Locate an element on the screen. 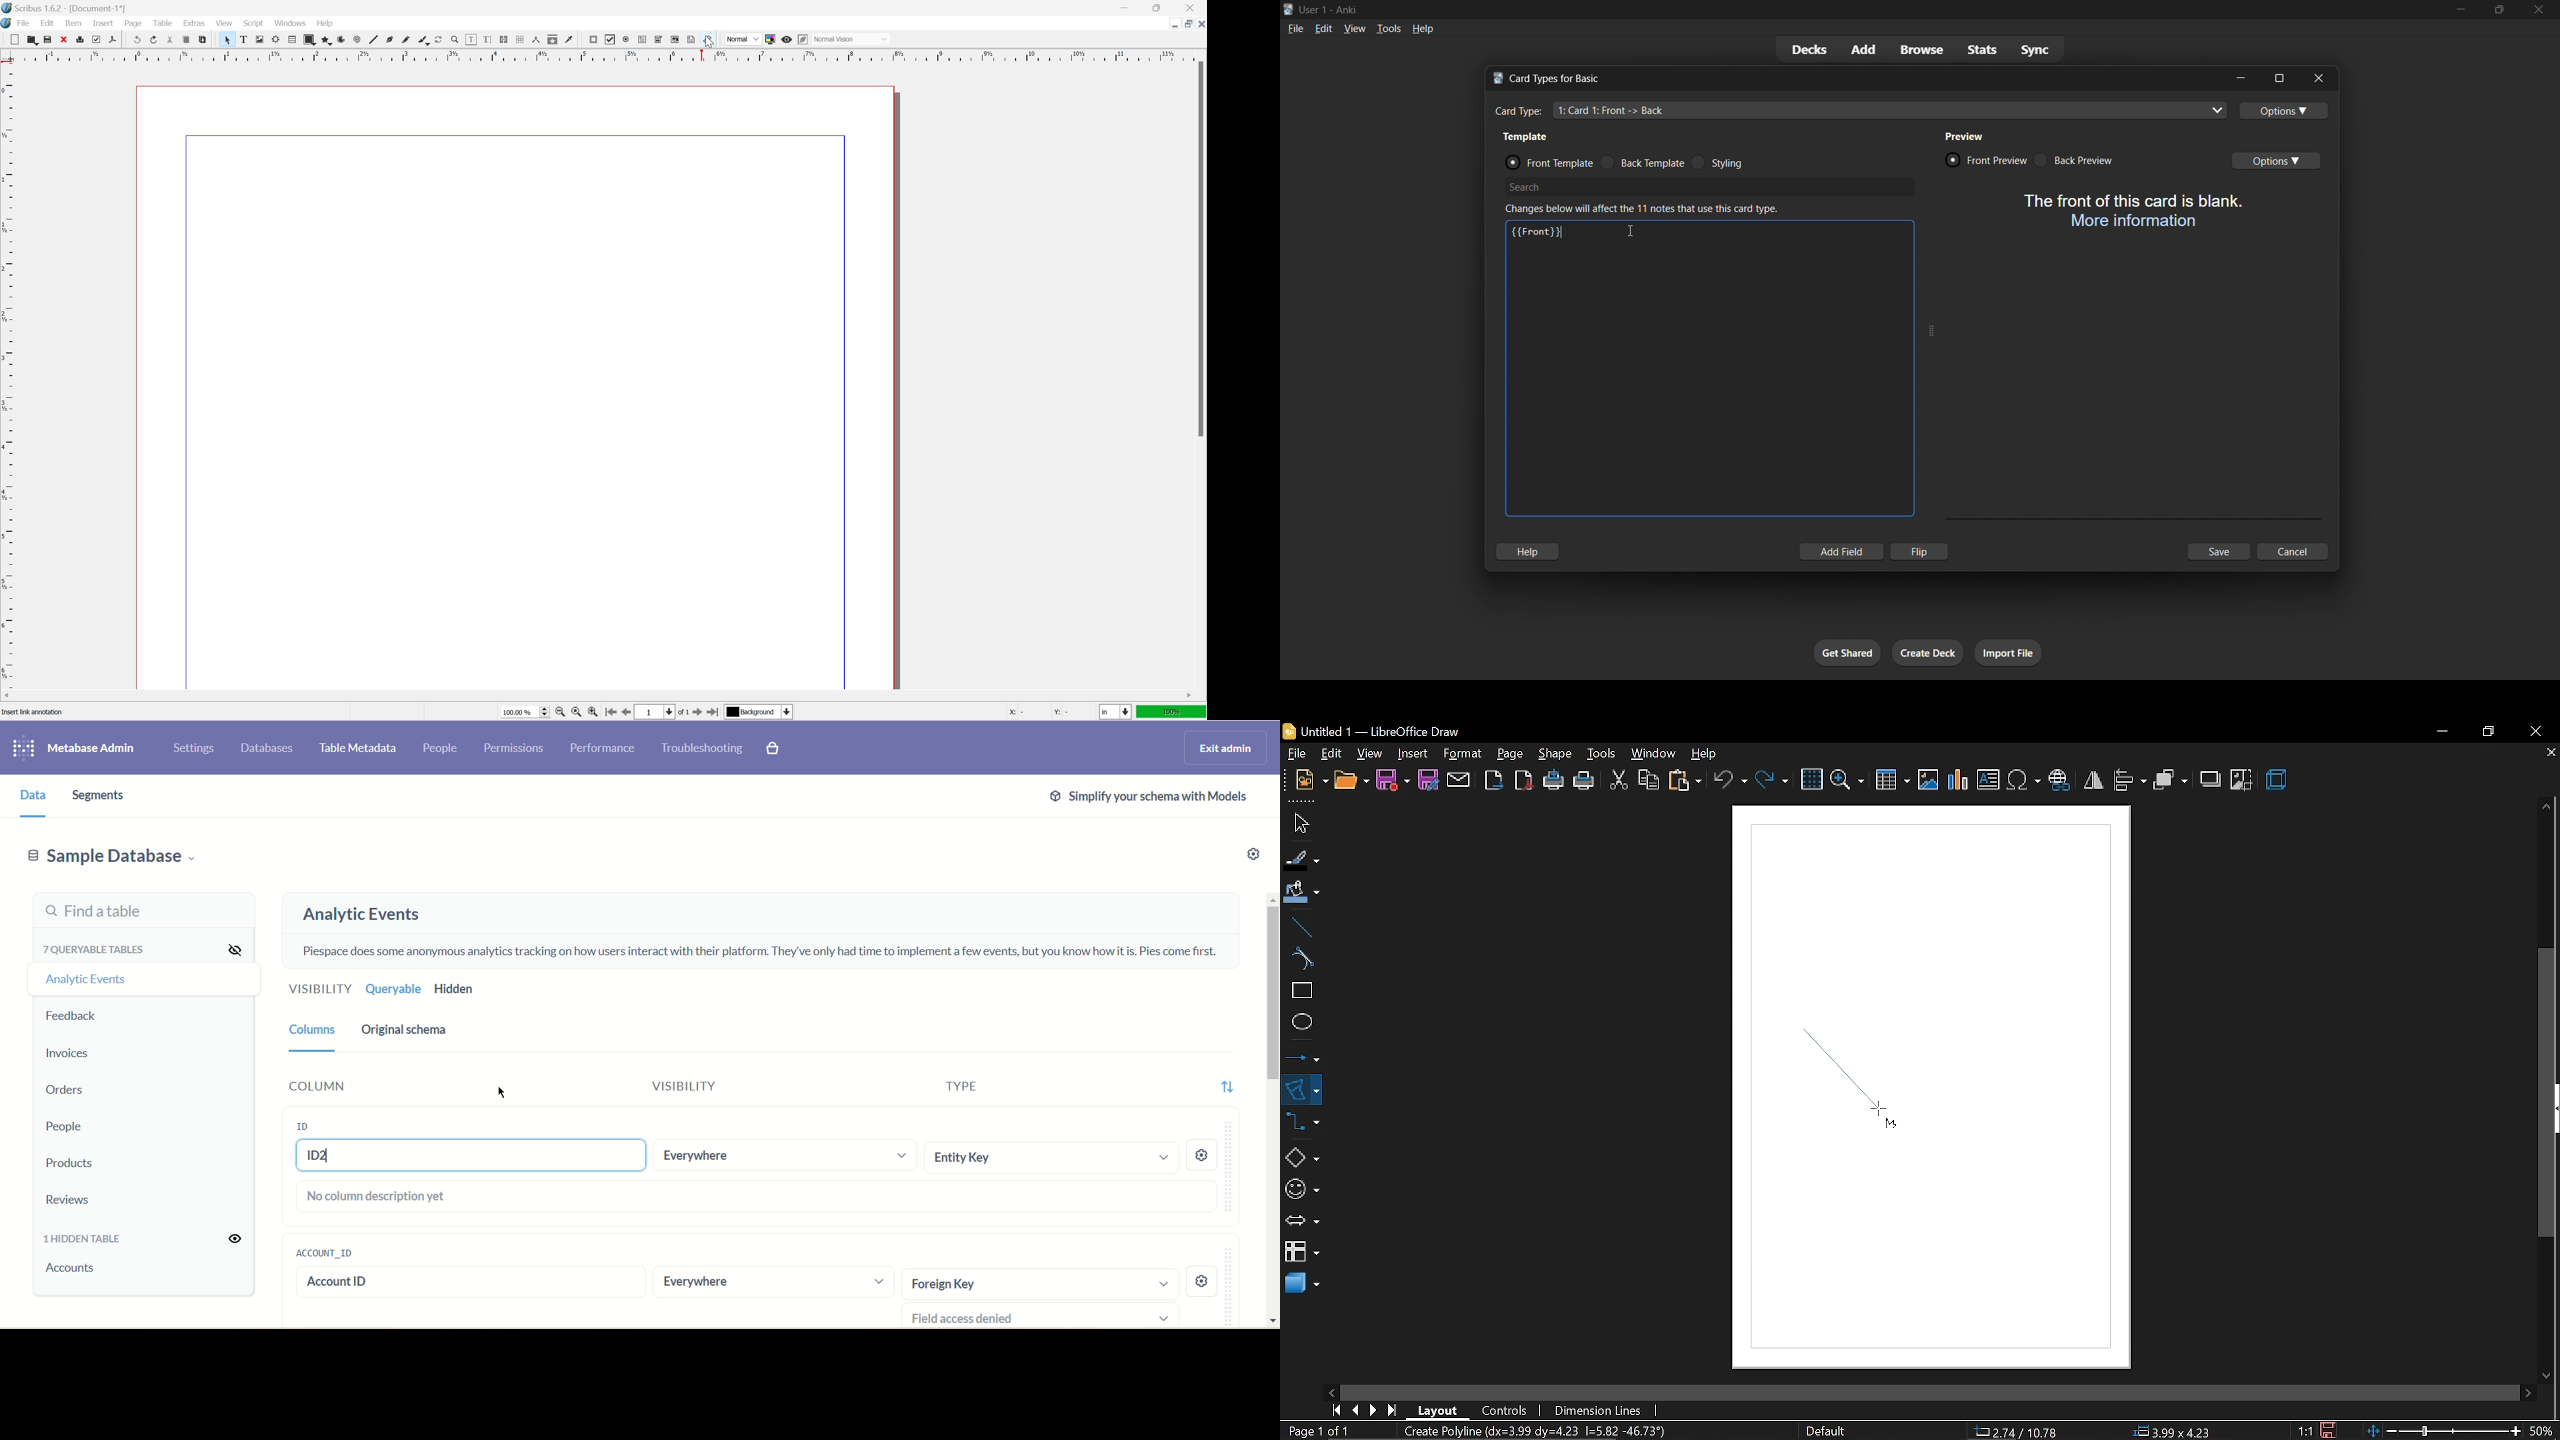 The height and width of the screenshot is (1456, 2576). Queryable is located at coordinates (395, 990).